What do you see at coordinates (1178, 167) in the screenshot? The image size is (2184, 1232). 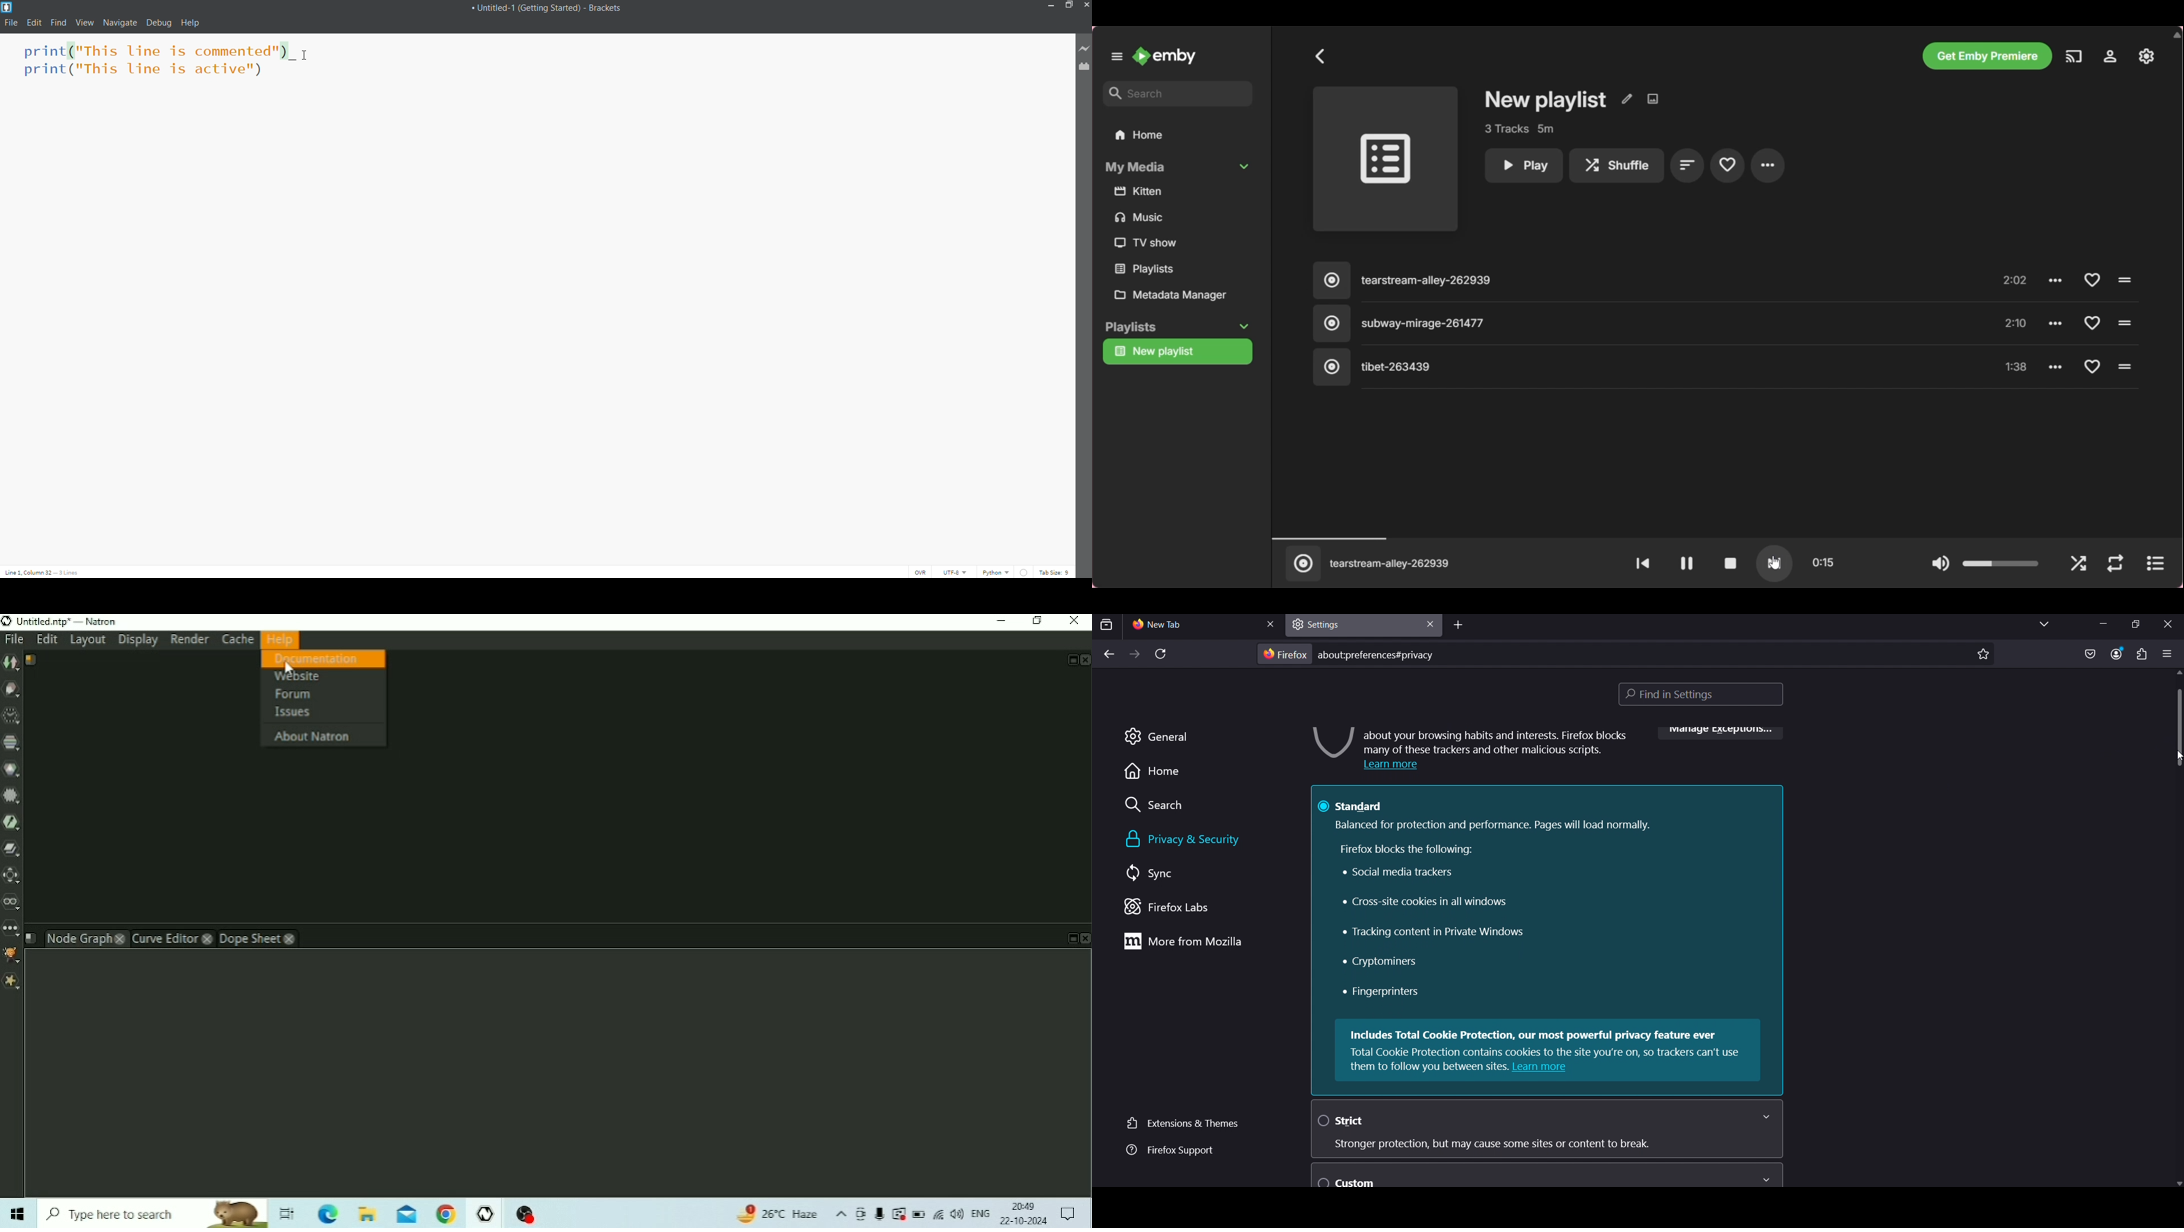 I see `Collapse My Media` at bounding box center [1178, 167].